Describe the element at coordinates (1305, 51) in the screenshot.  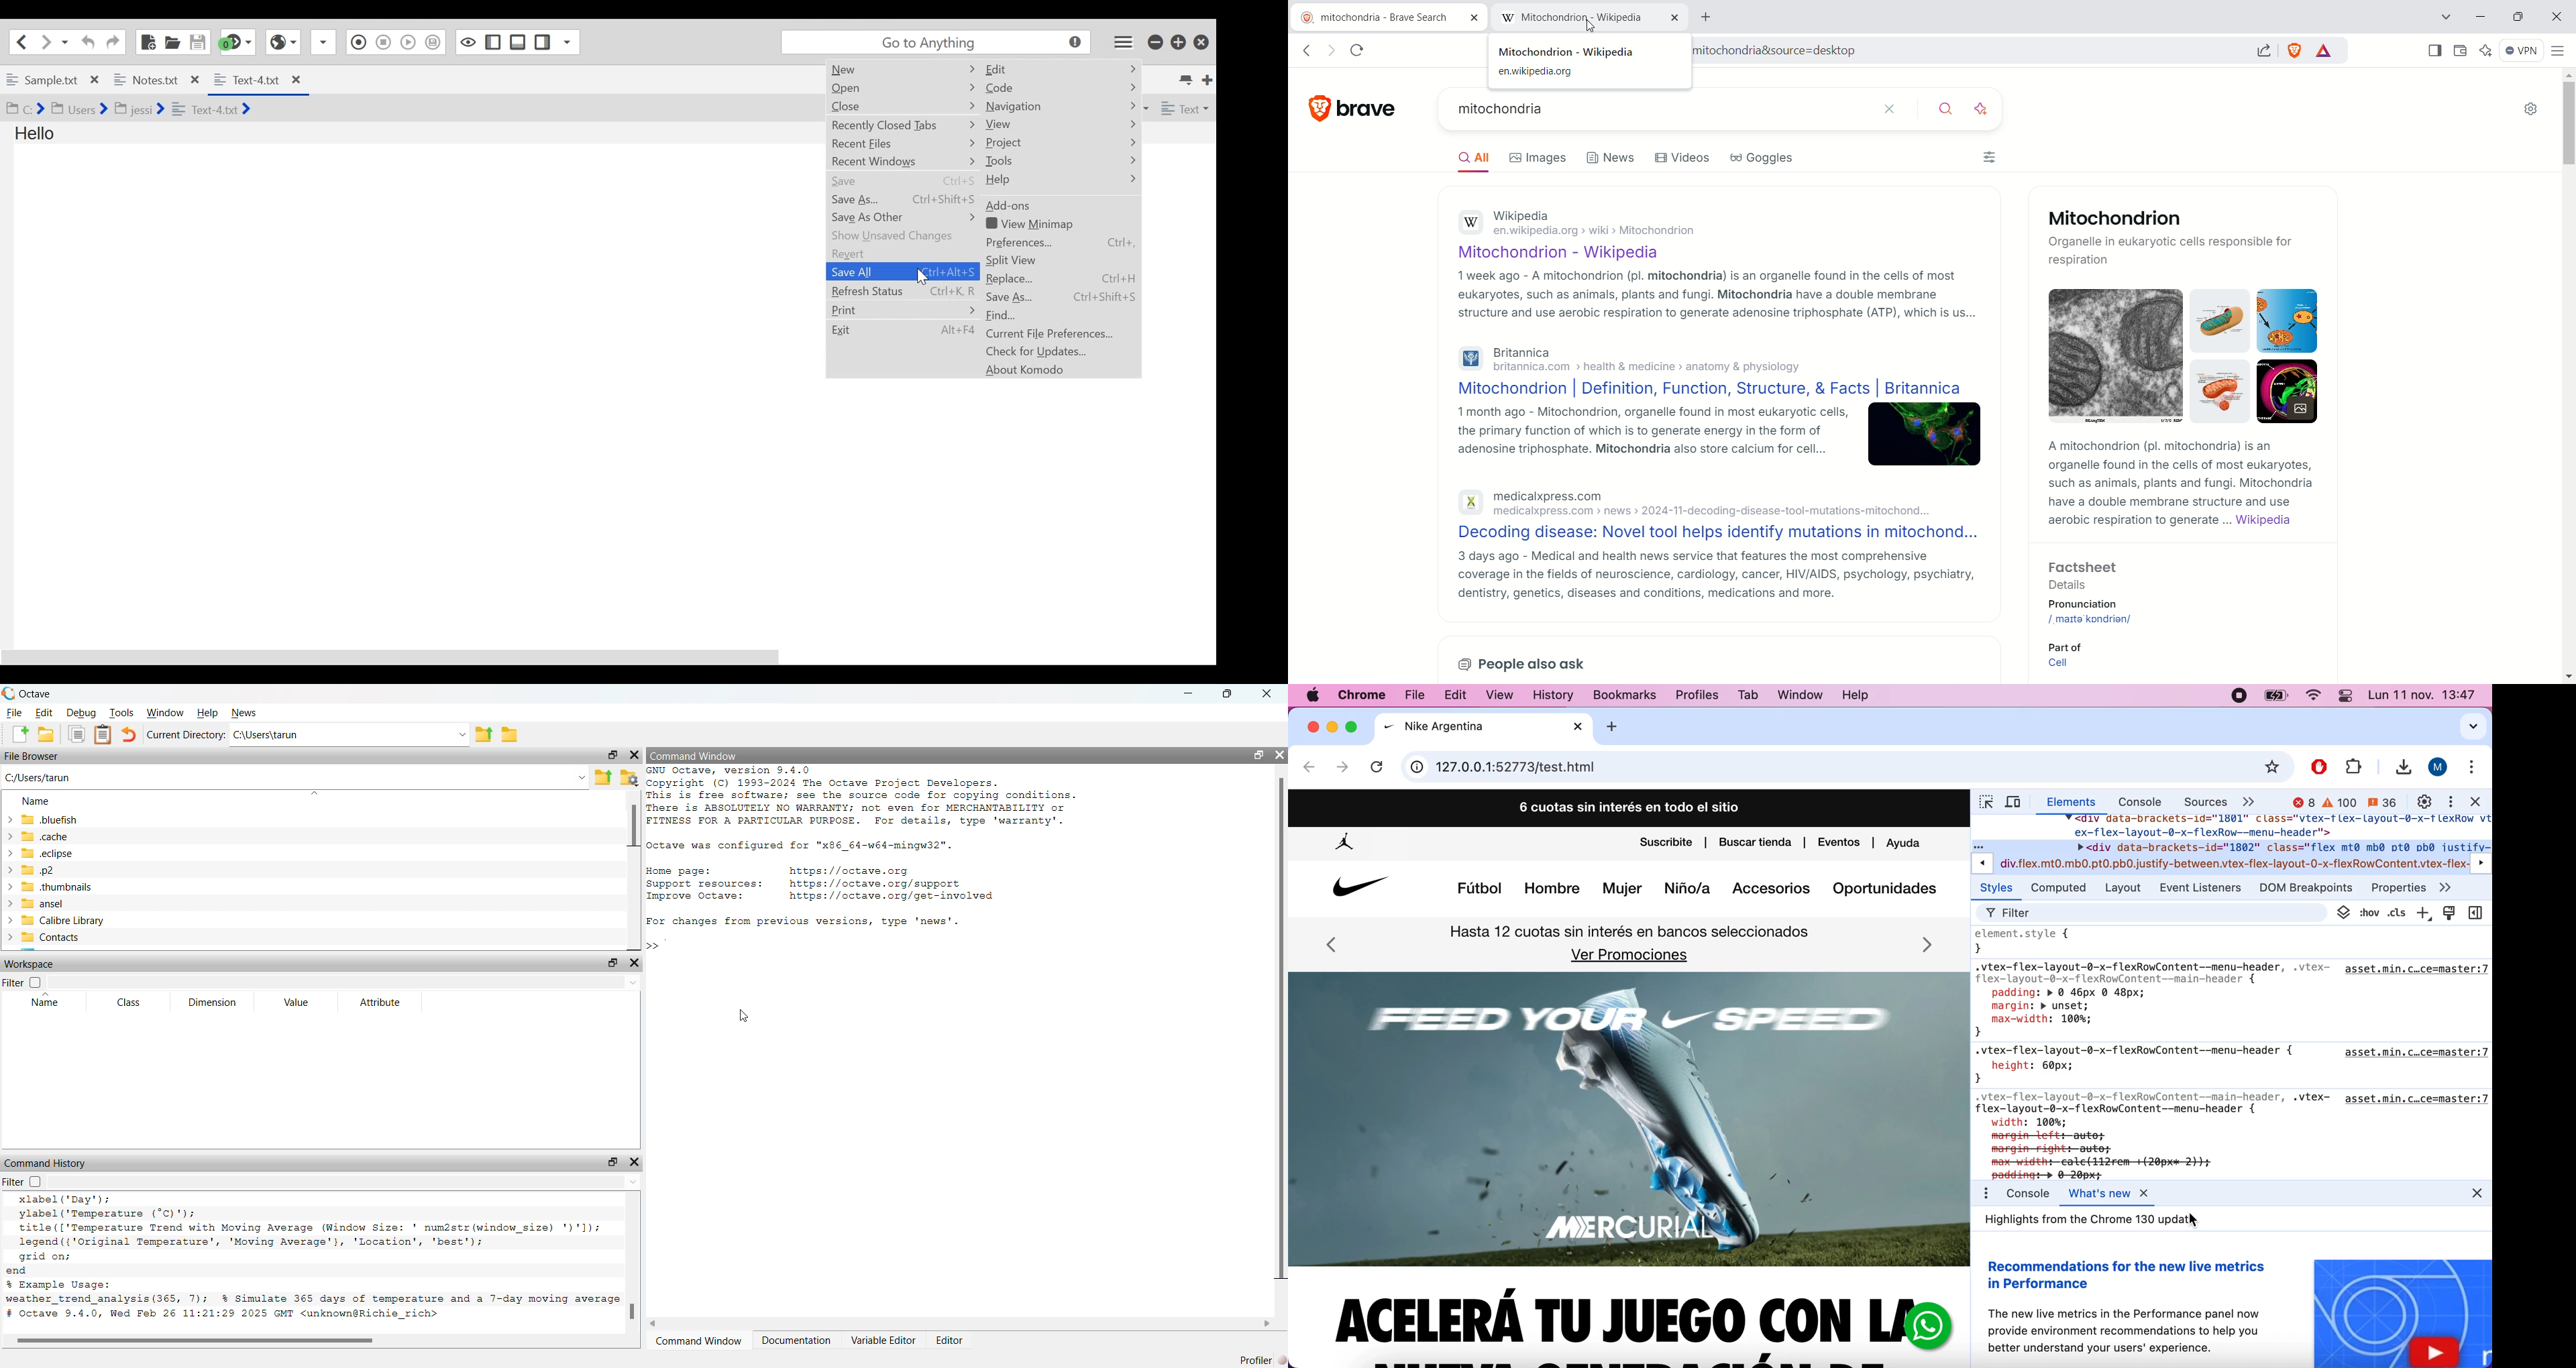
I see `go back` at that location.